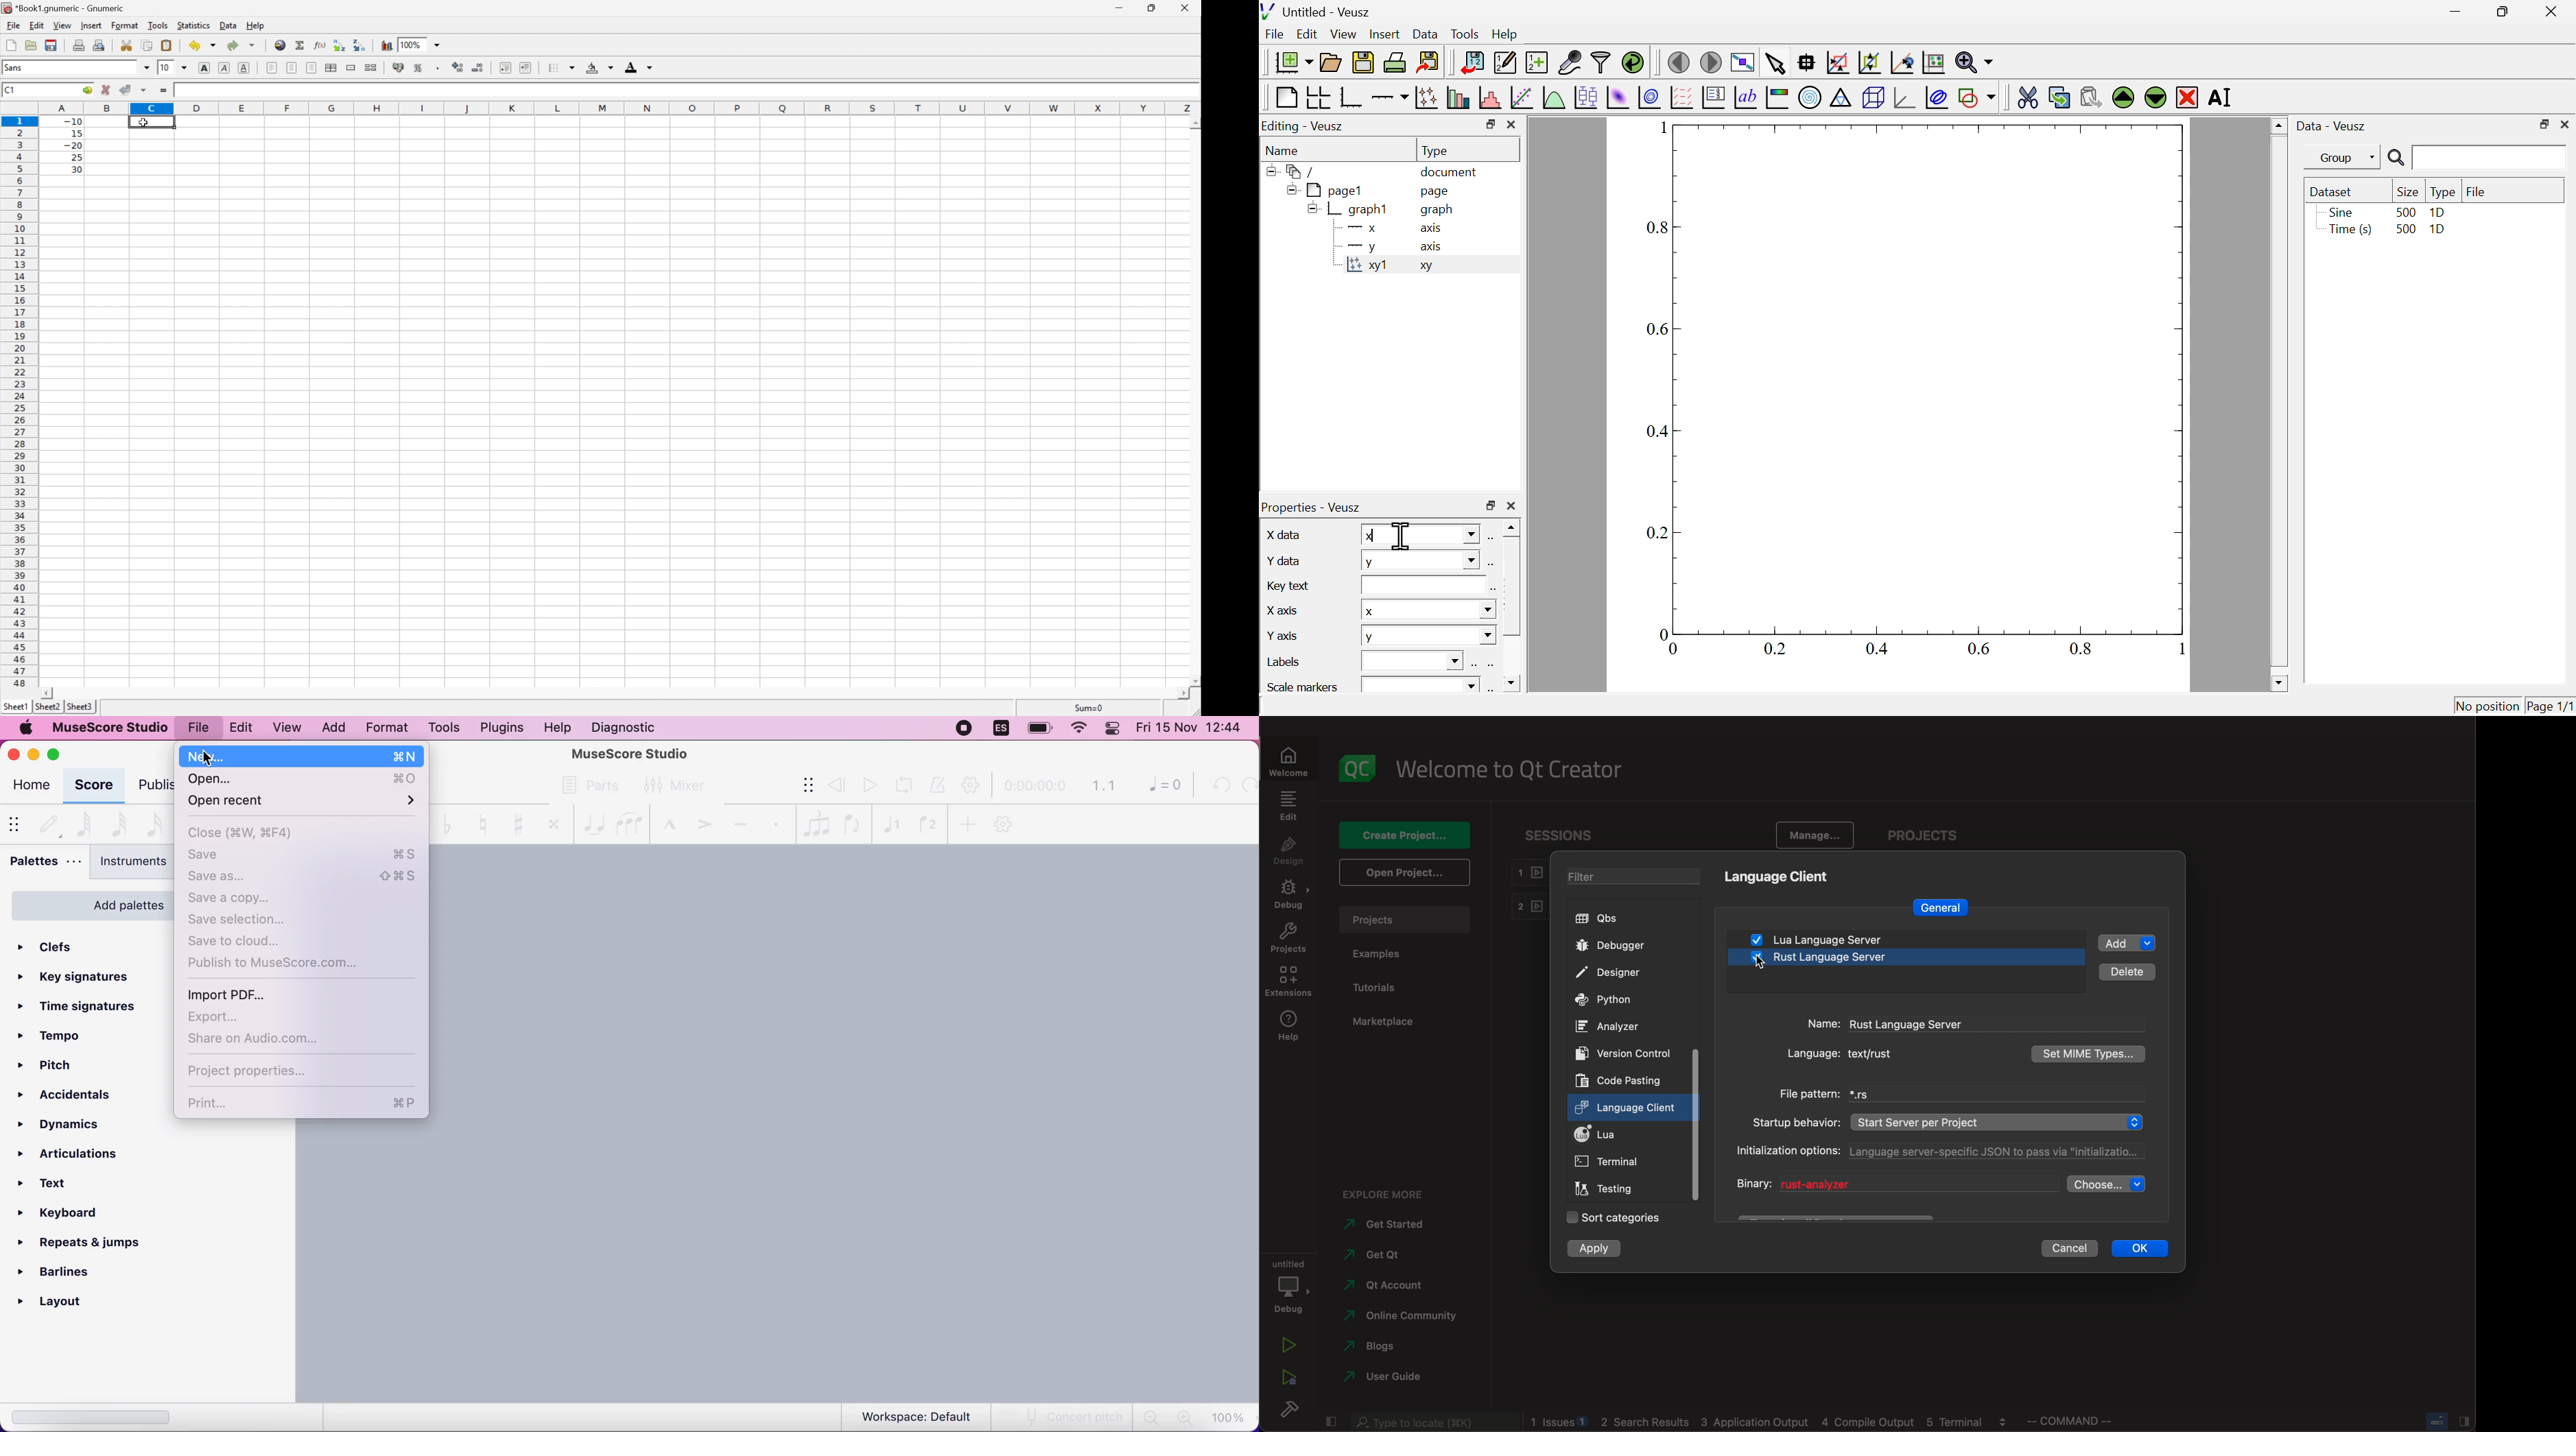 The height and width of the screenshot is (1456, 2576). Describe the element at coordinates (1814, 835) in the screenshot. I see `manage` at that location.